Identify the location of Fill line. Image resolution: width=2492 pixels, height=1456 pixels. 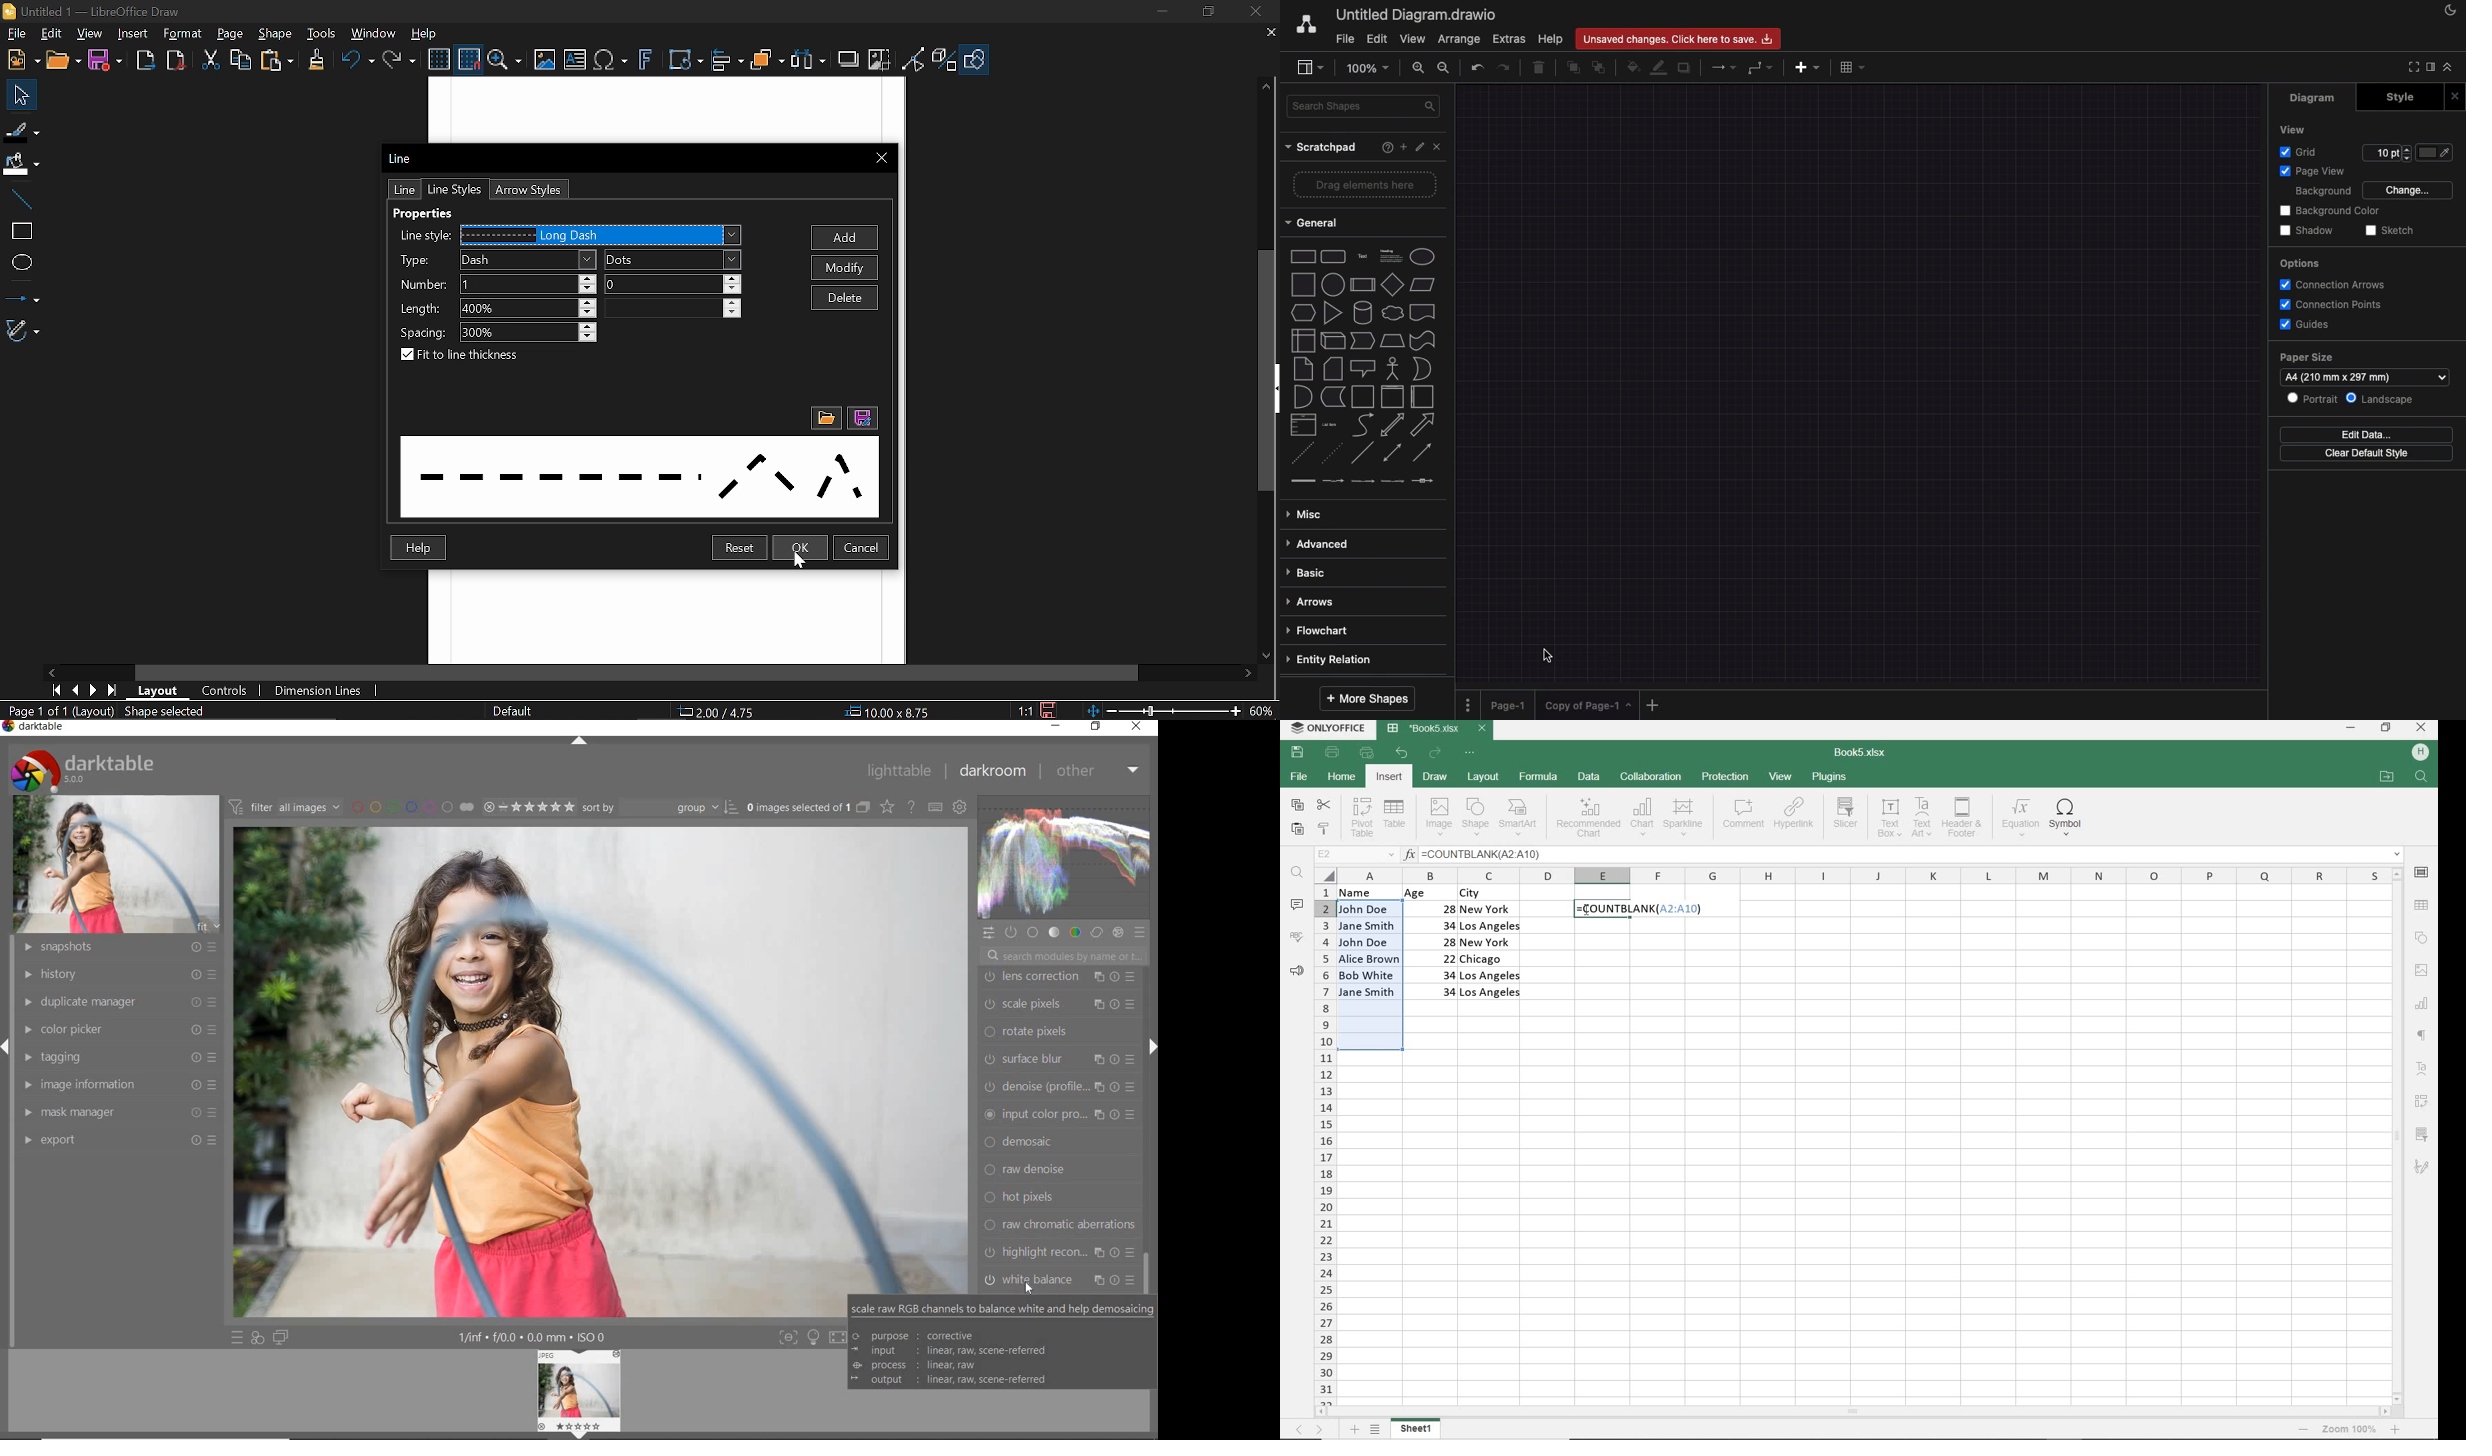
(22, 130).